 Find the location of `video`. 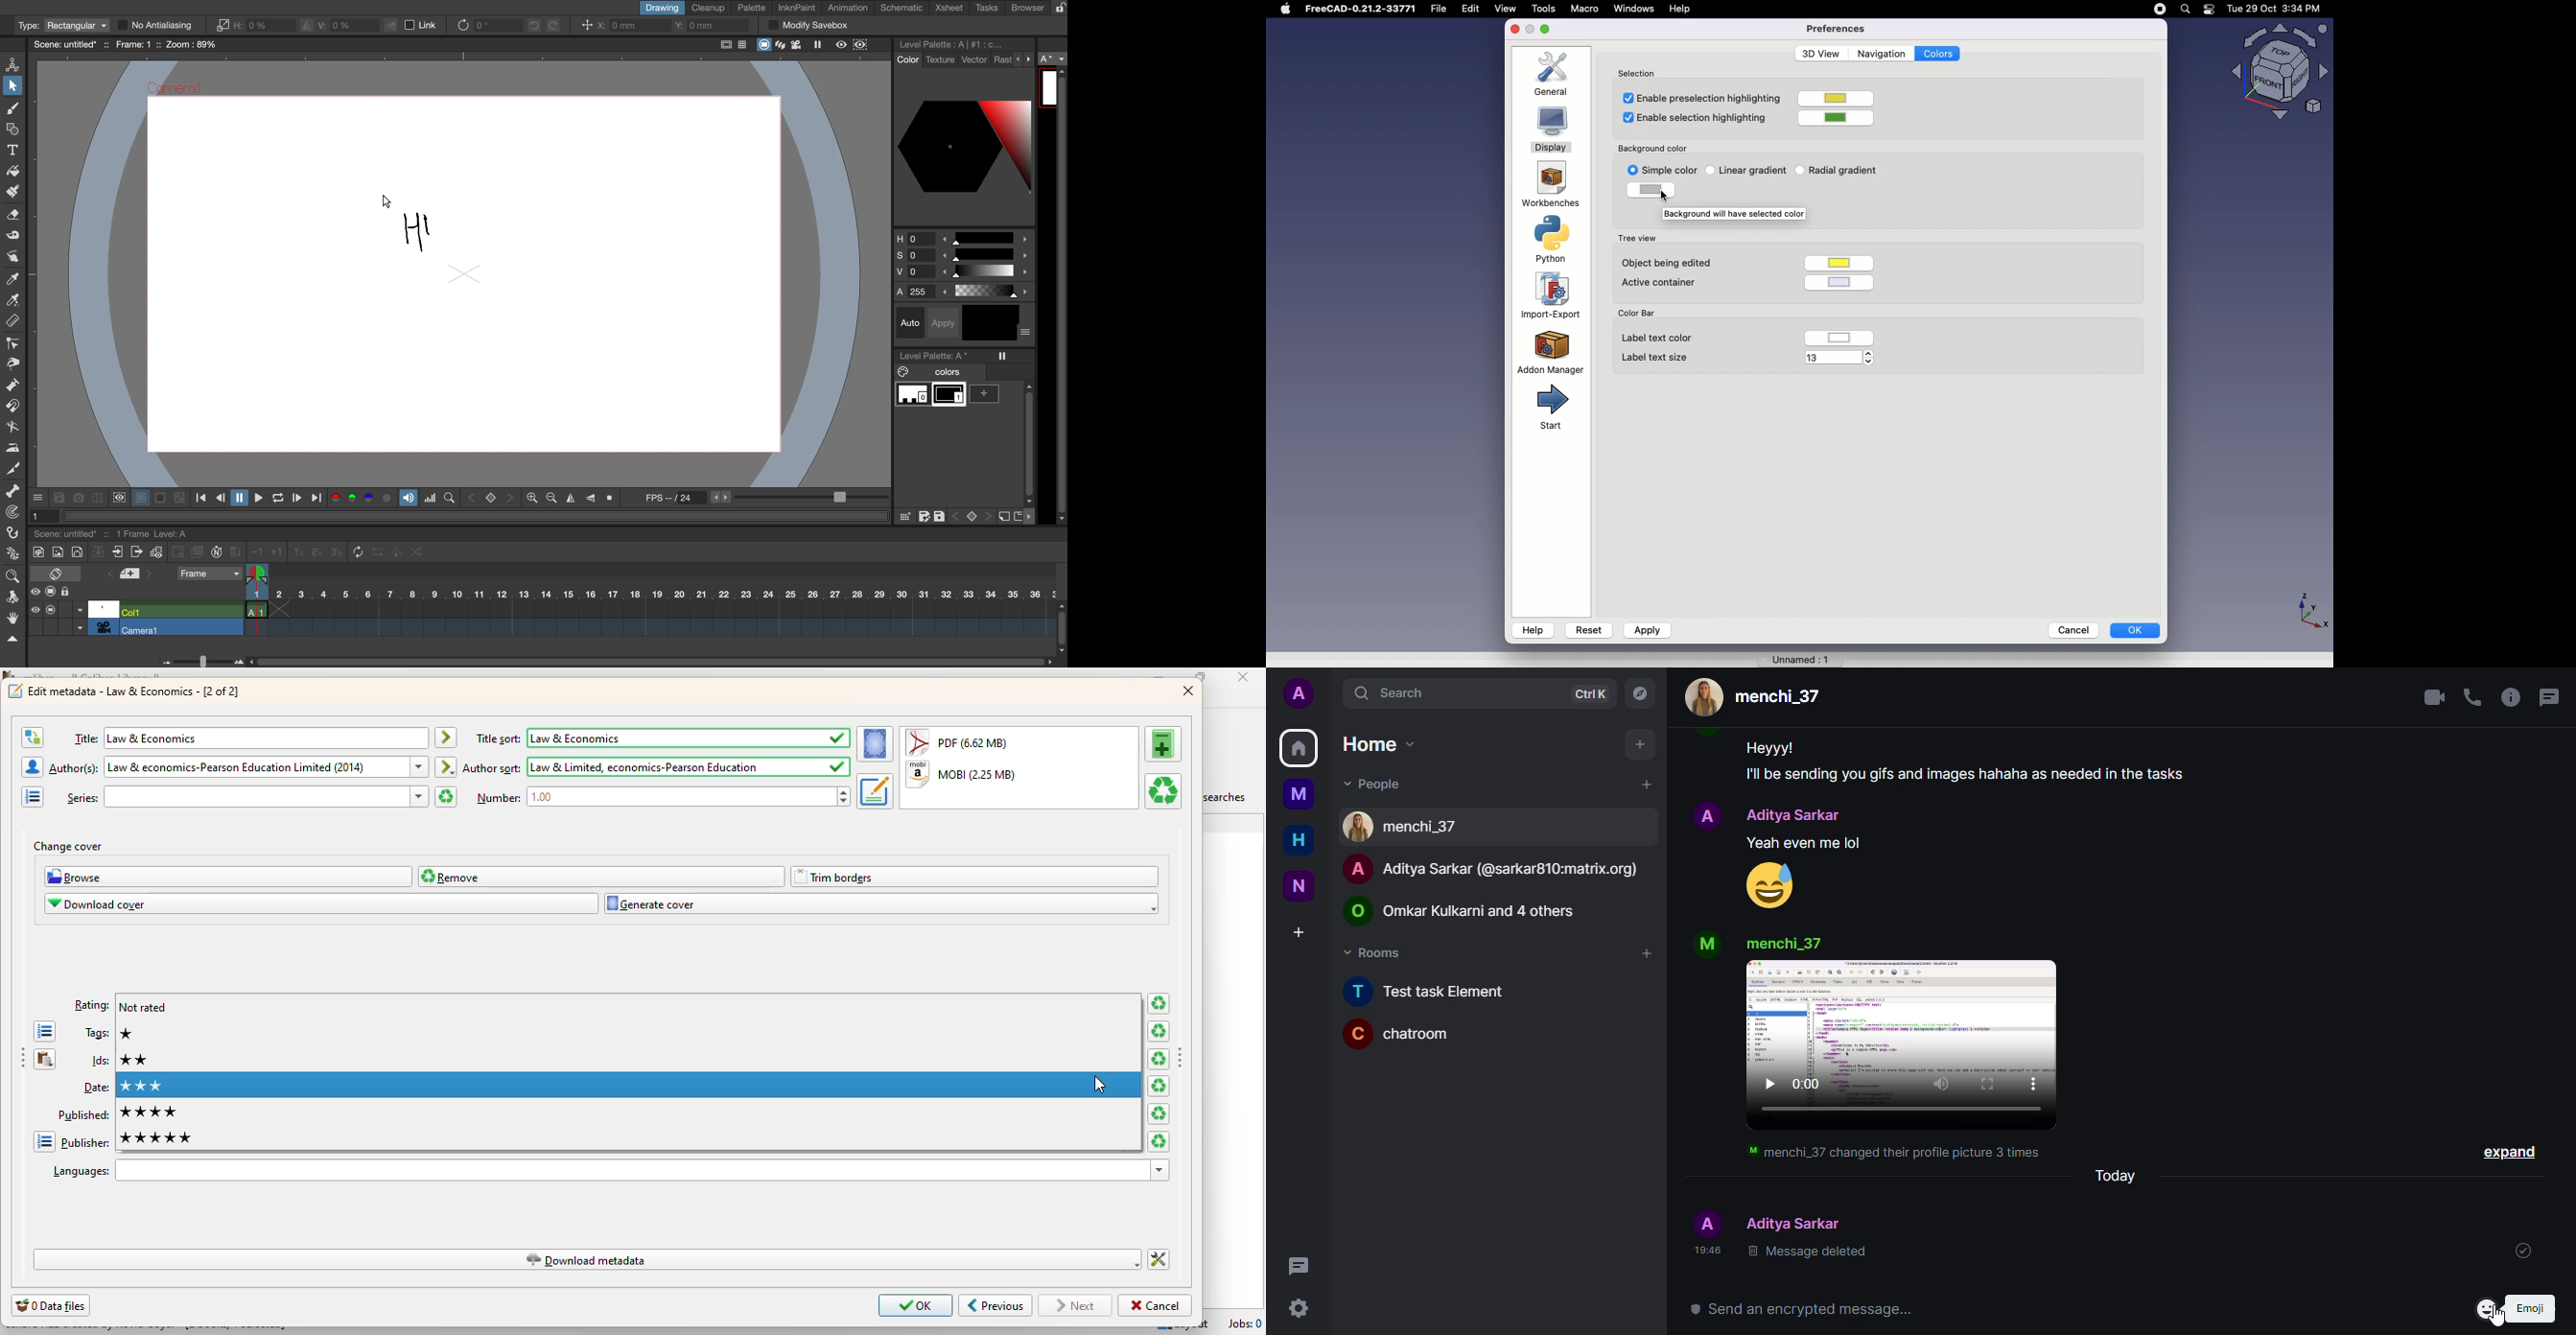

video is located at coordinates (1905, 1047).